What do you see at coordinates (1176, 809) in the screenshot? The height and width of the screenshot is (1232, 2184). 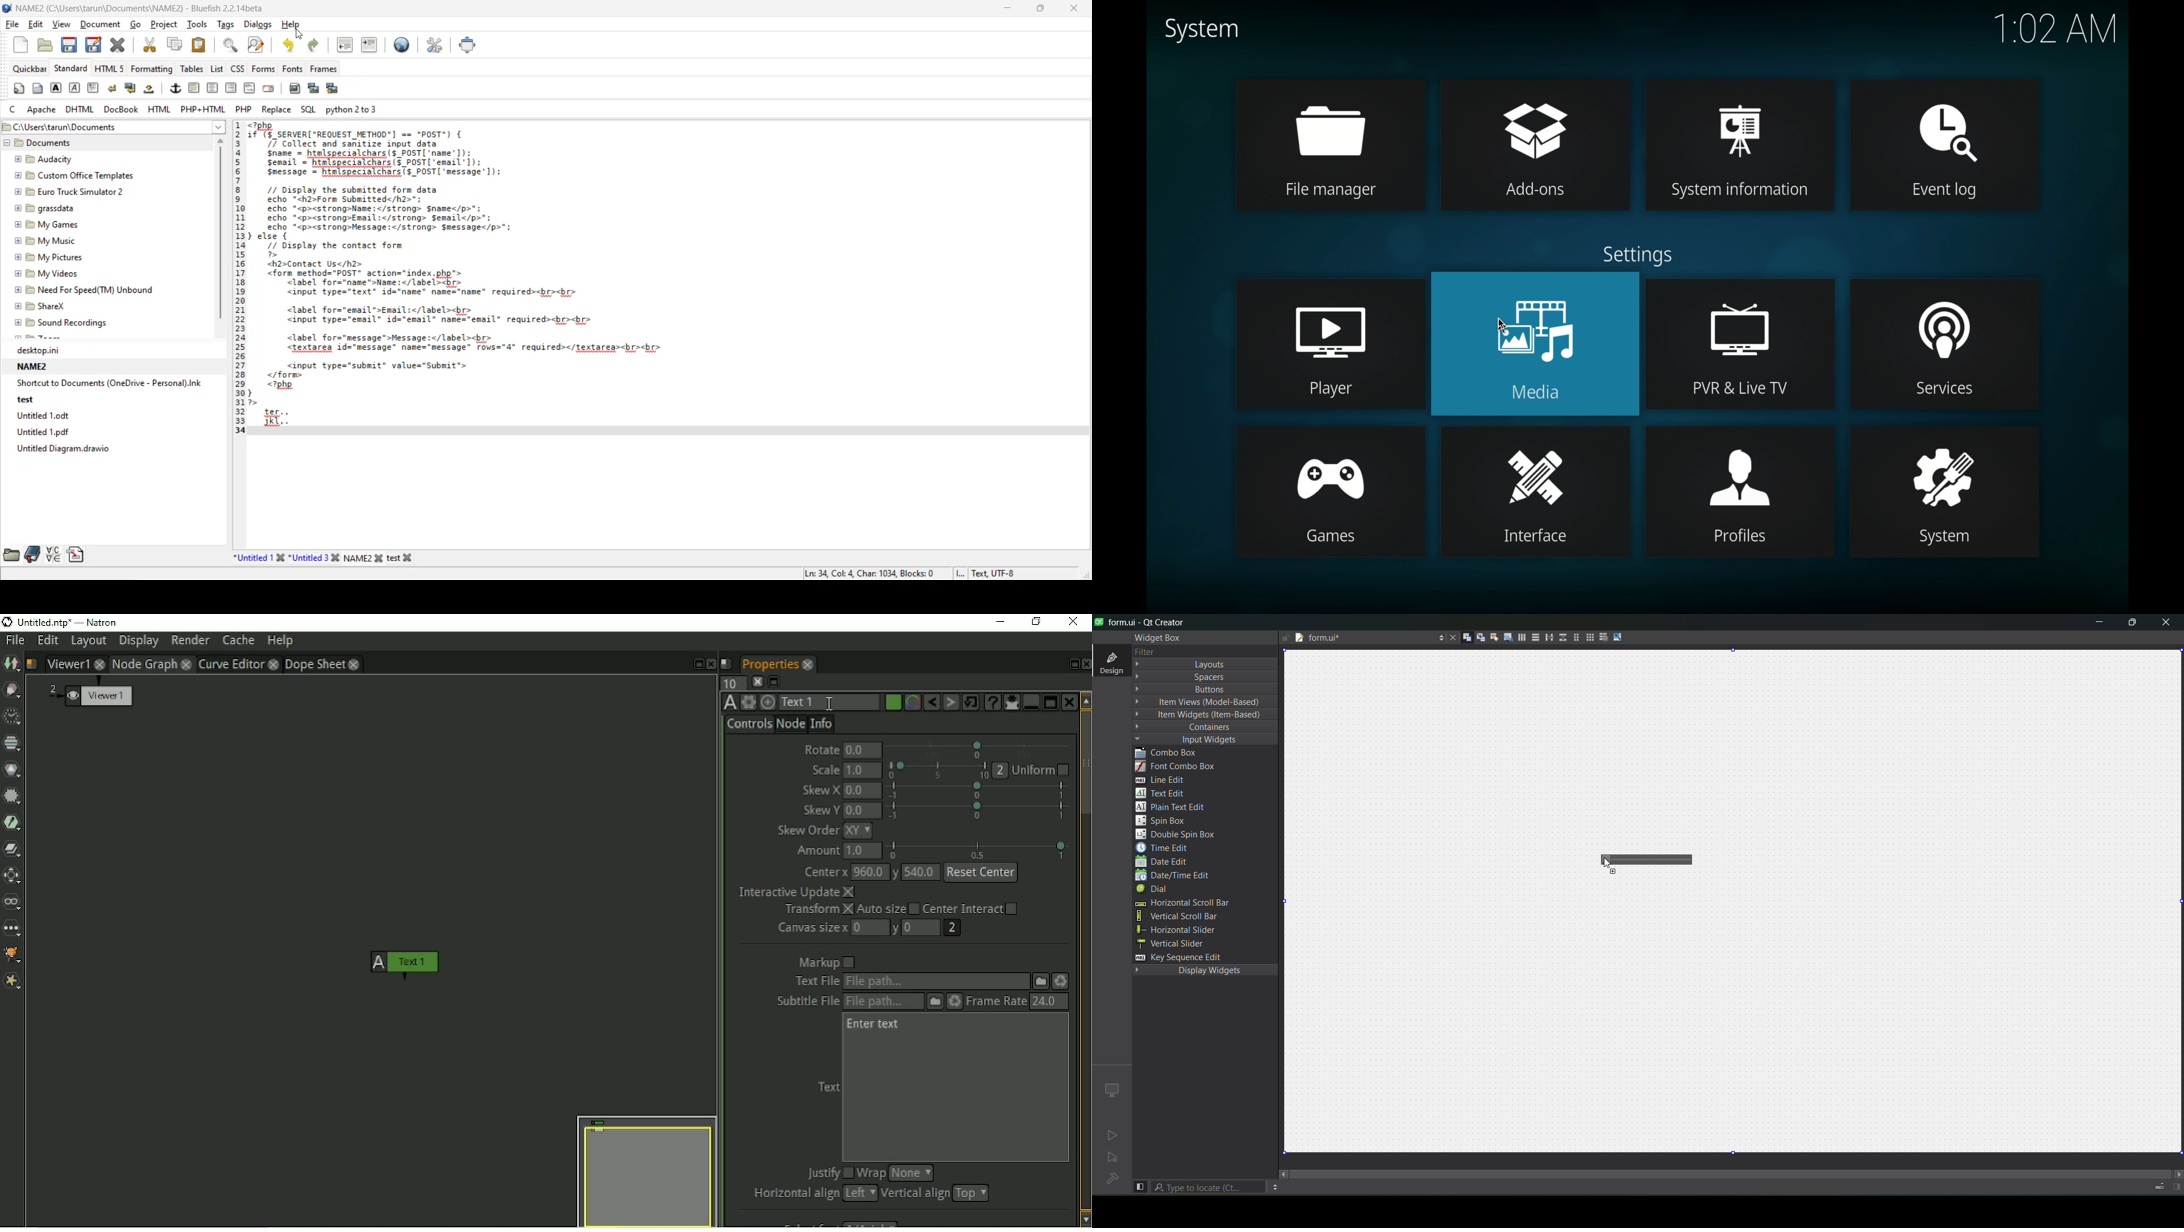 I see `plain text edit` at bounding box center [1176, 809].